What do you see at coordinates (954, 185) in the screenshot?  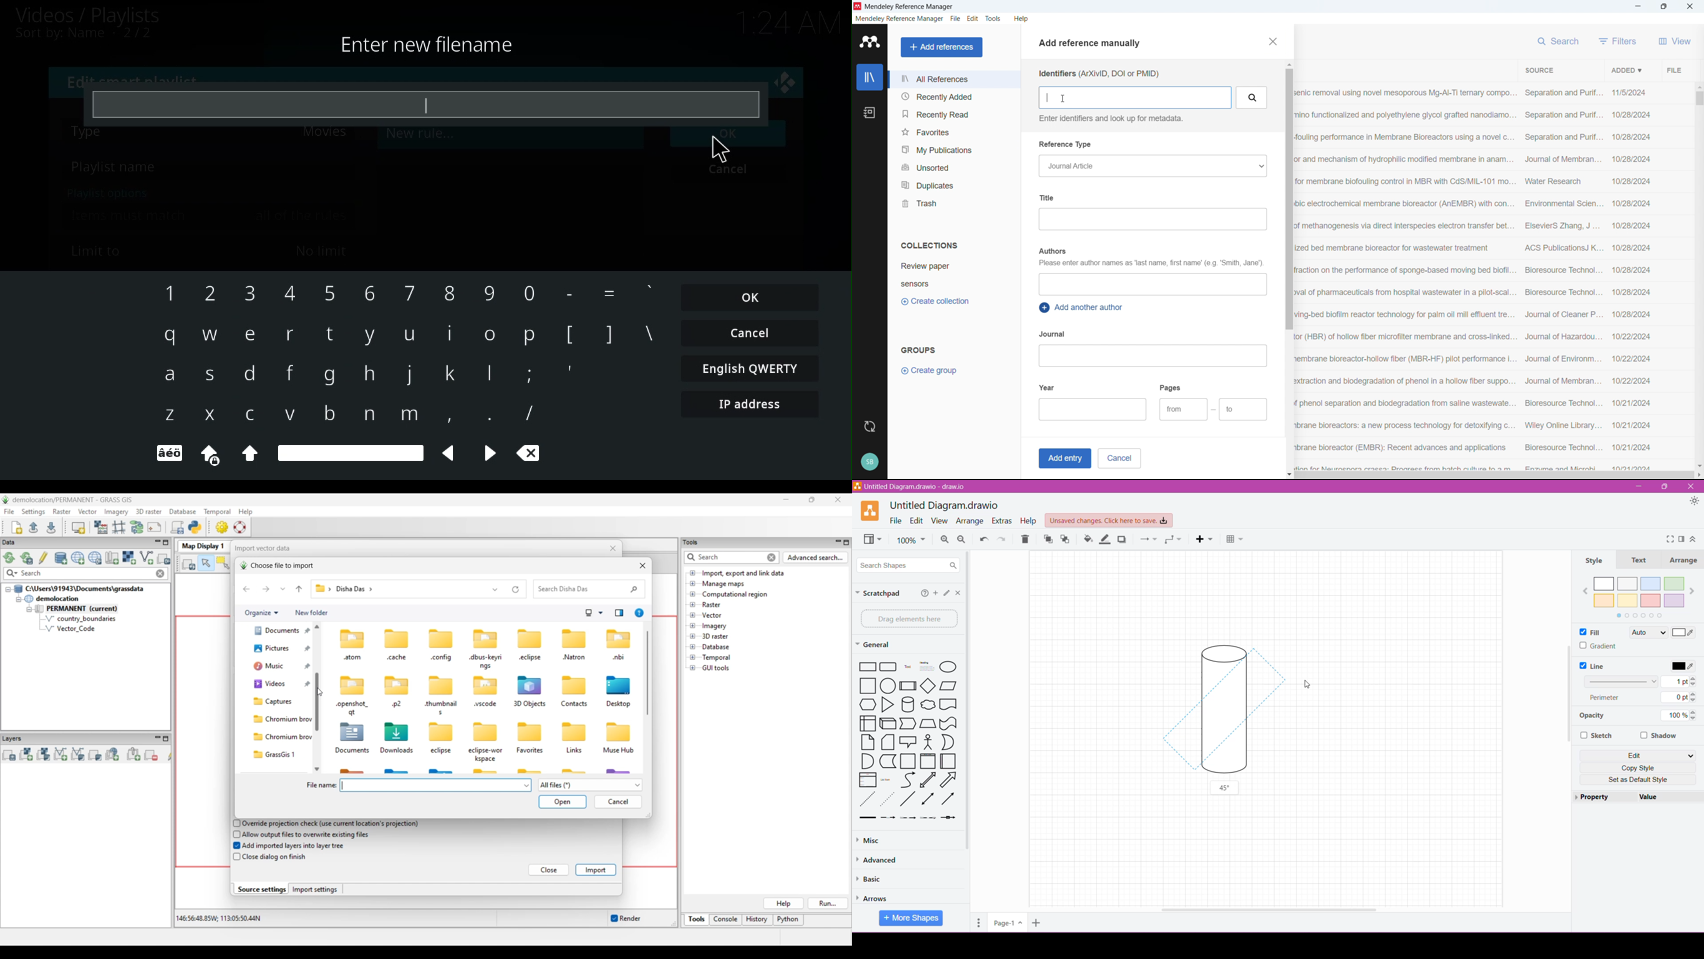 I see `Duplicates ` at bounding box center [954, 185].